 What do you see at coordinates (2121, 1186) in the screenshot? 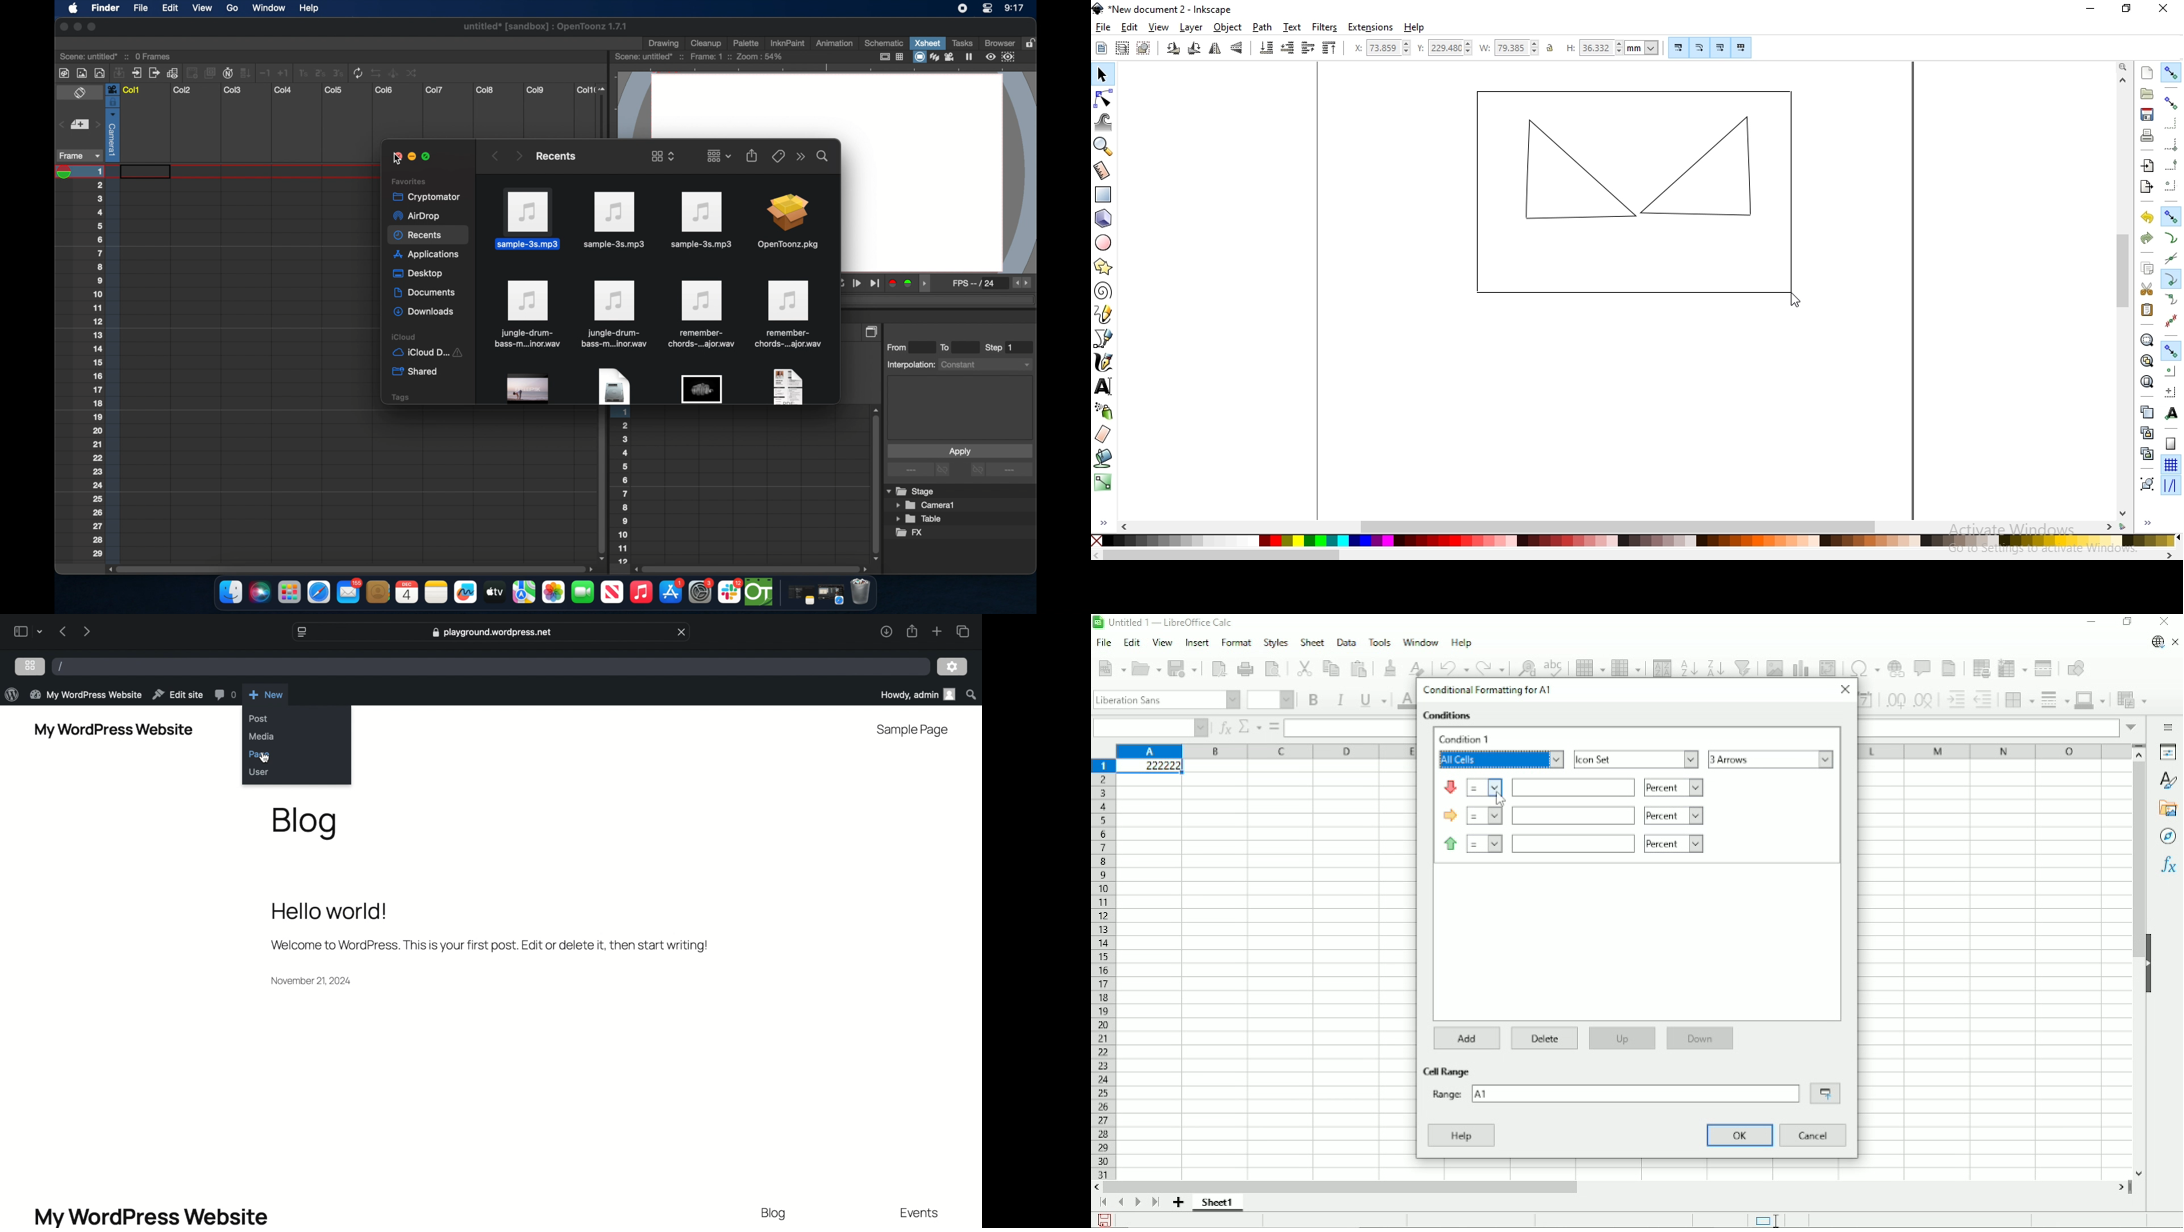
I see `scroll right` at bounding box center [2121, 1186].